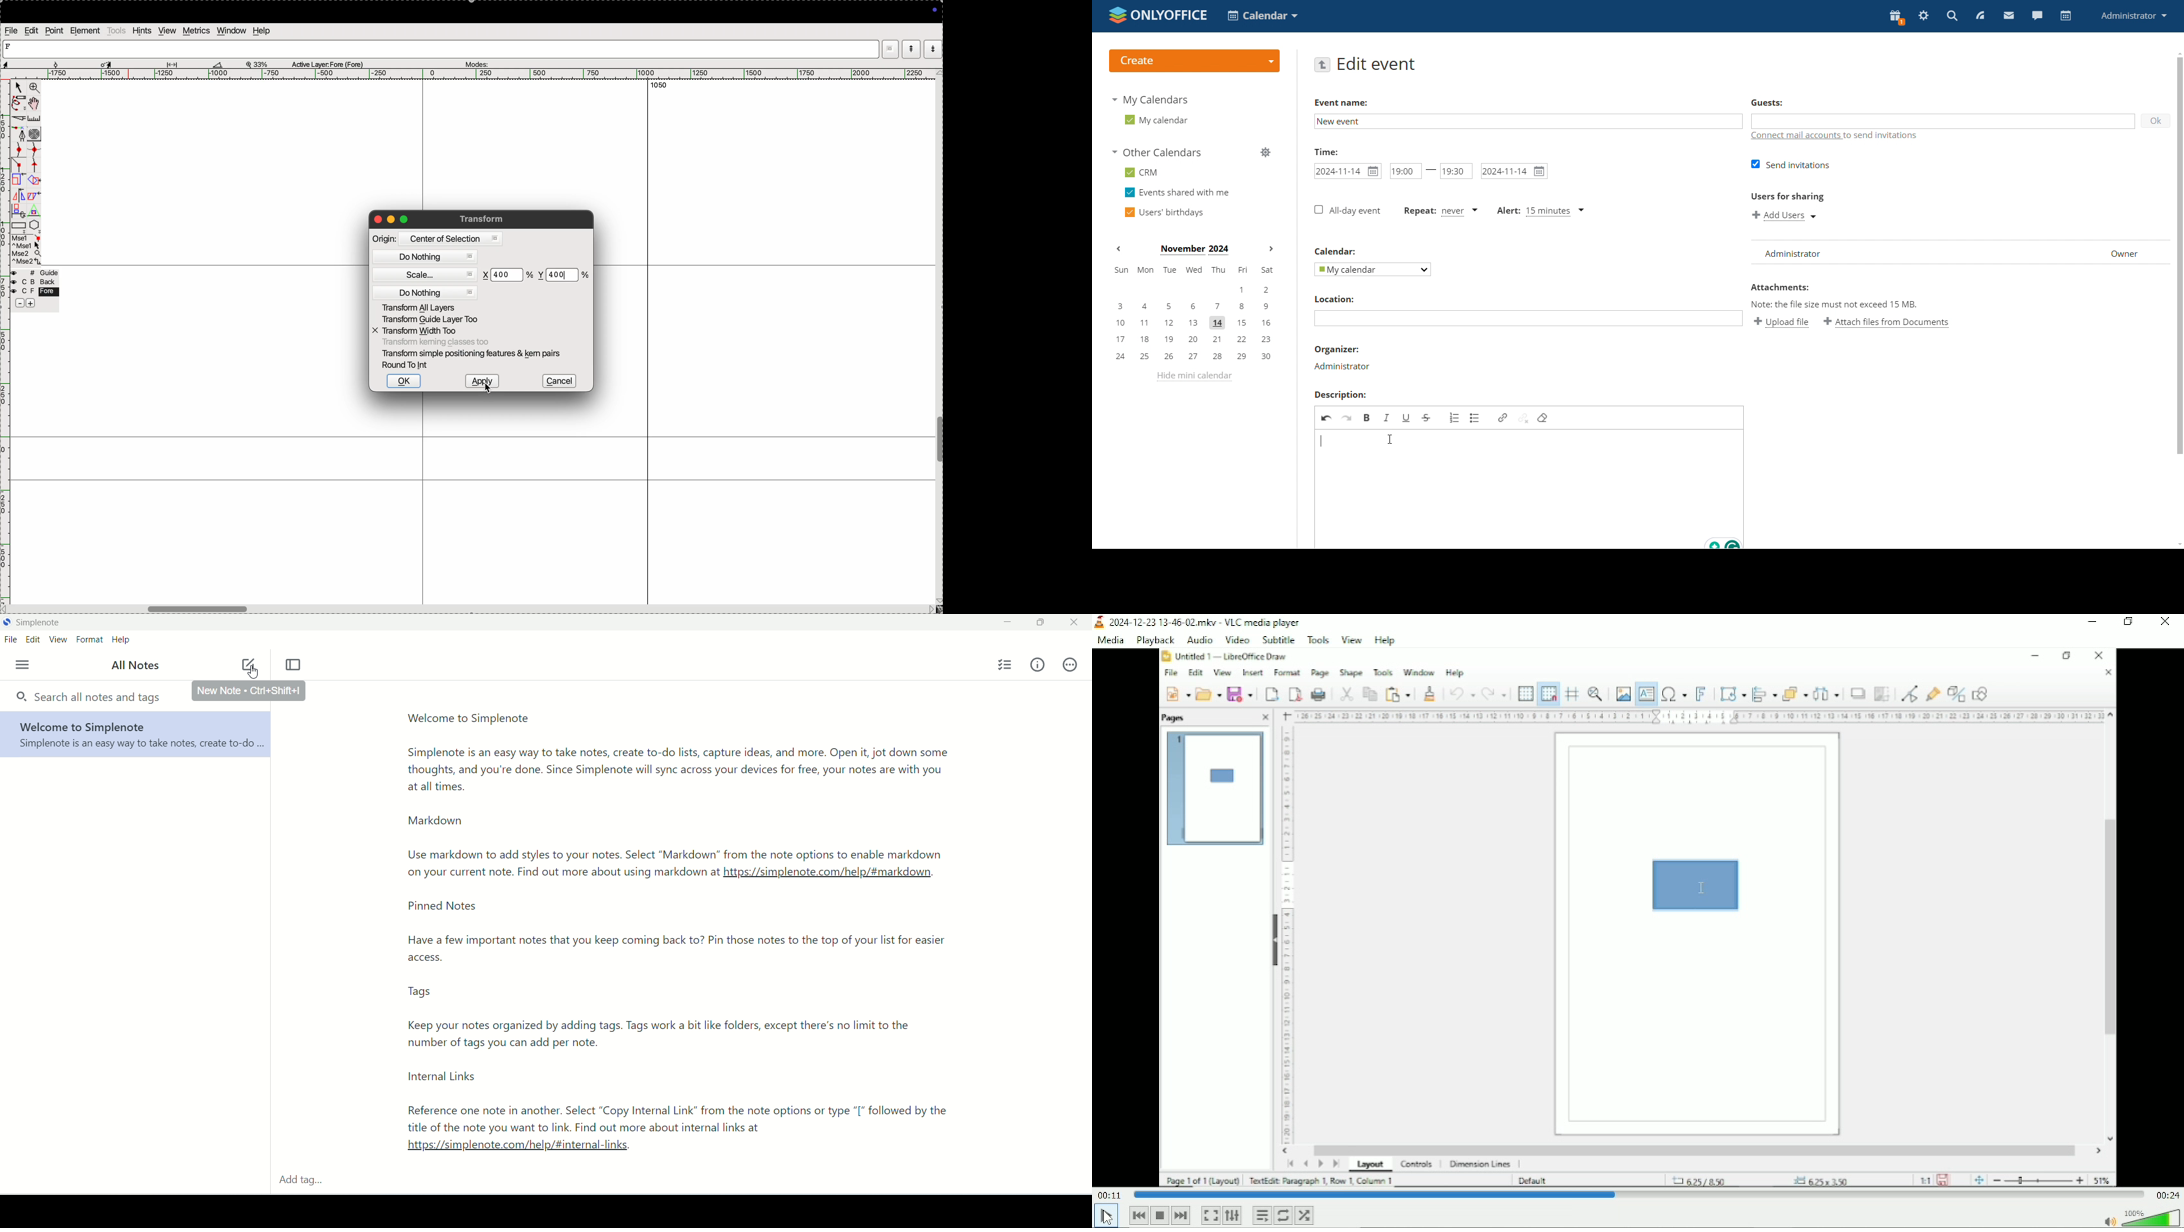  I want to click on round to int, so click(408, 365).